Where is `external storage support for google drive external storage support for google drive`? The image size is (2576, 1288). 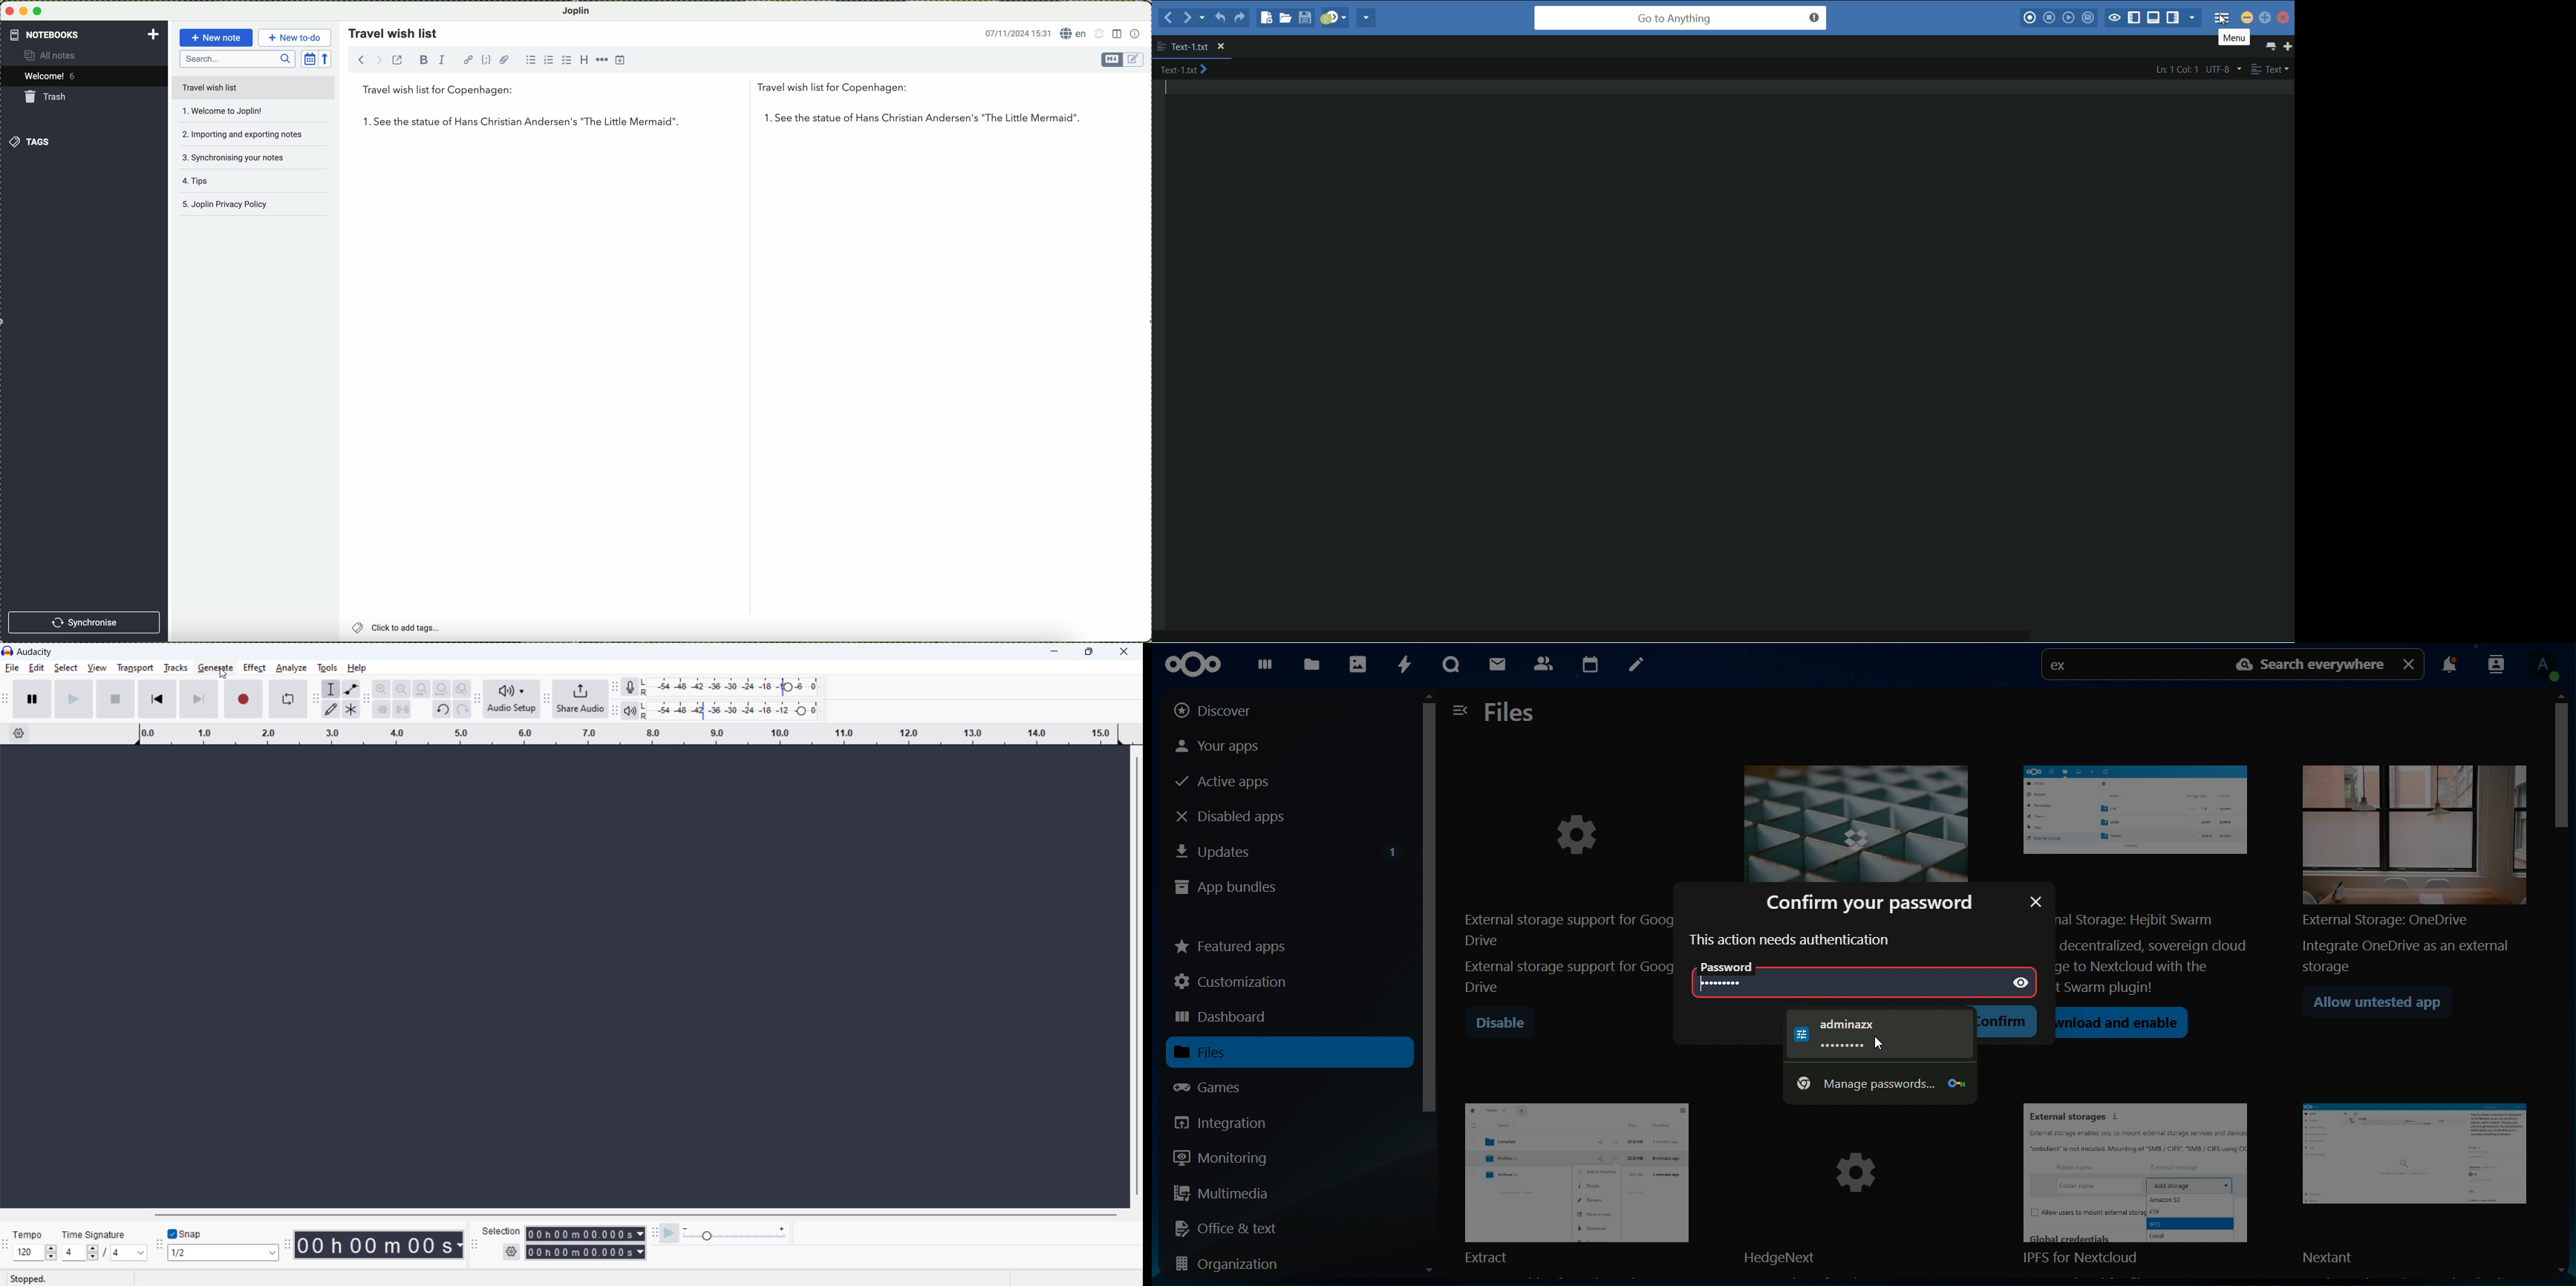 external storage support for google drive external storage support for google drive is located at coordinates (1567, 888).